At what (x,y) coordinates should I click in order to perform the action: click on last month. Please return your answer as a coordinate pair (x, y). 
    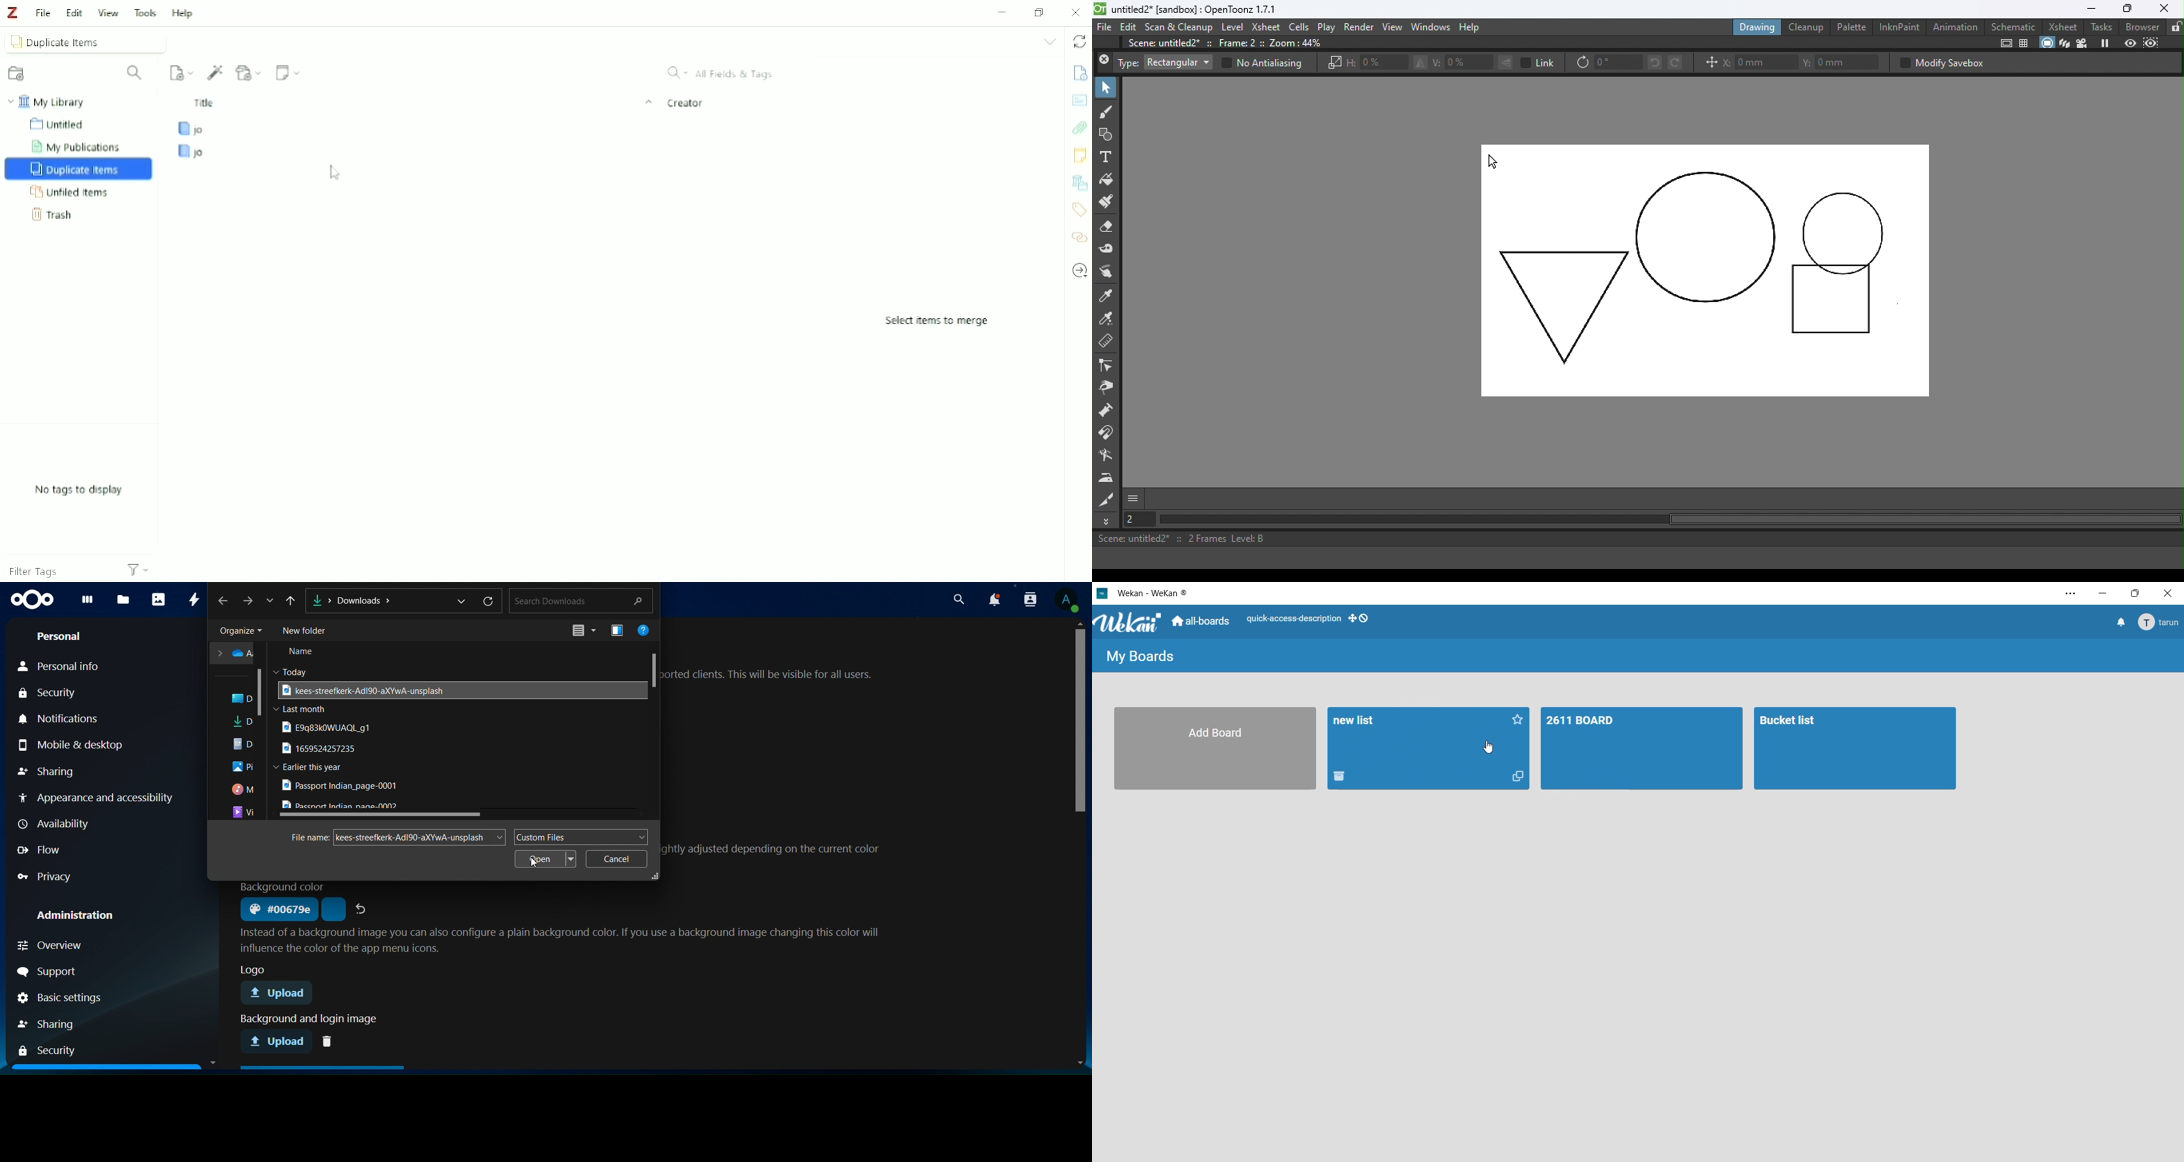
    Looking at the image, I should click on (301, 709).